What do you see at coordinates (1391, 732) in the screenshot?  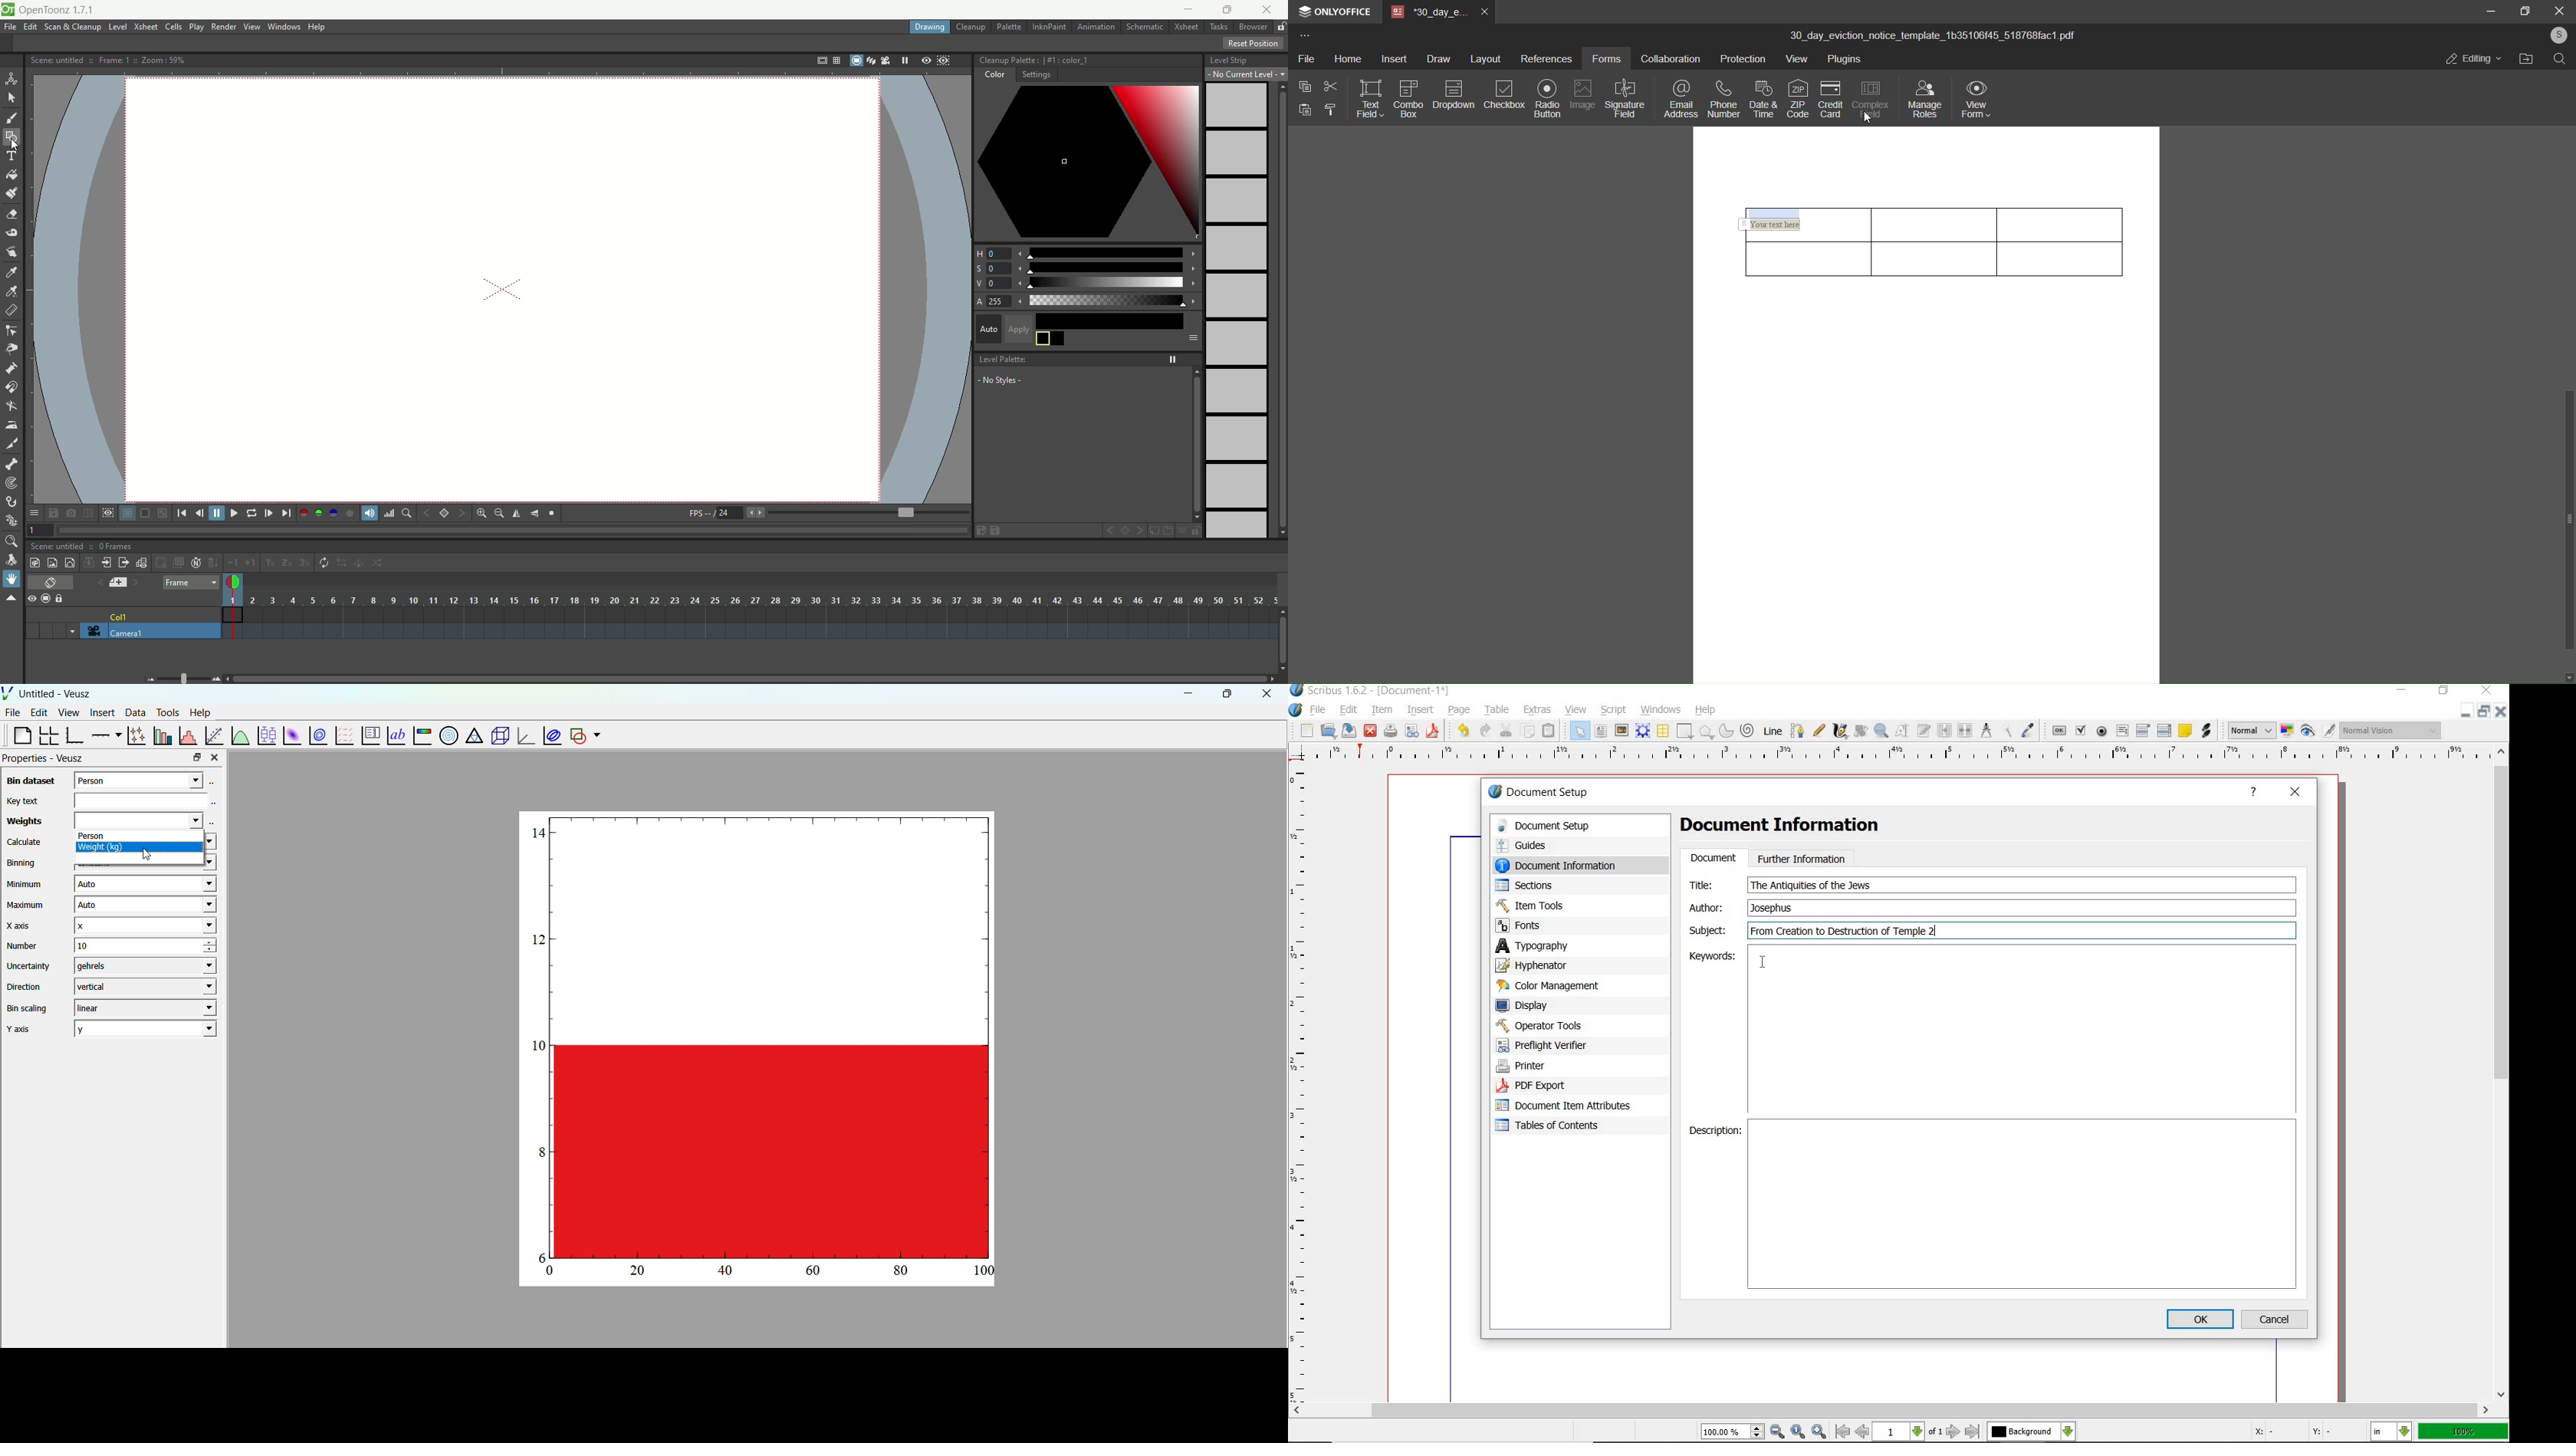 I see `print` at bounding box center [1391, 732].